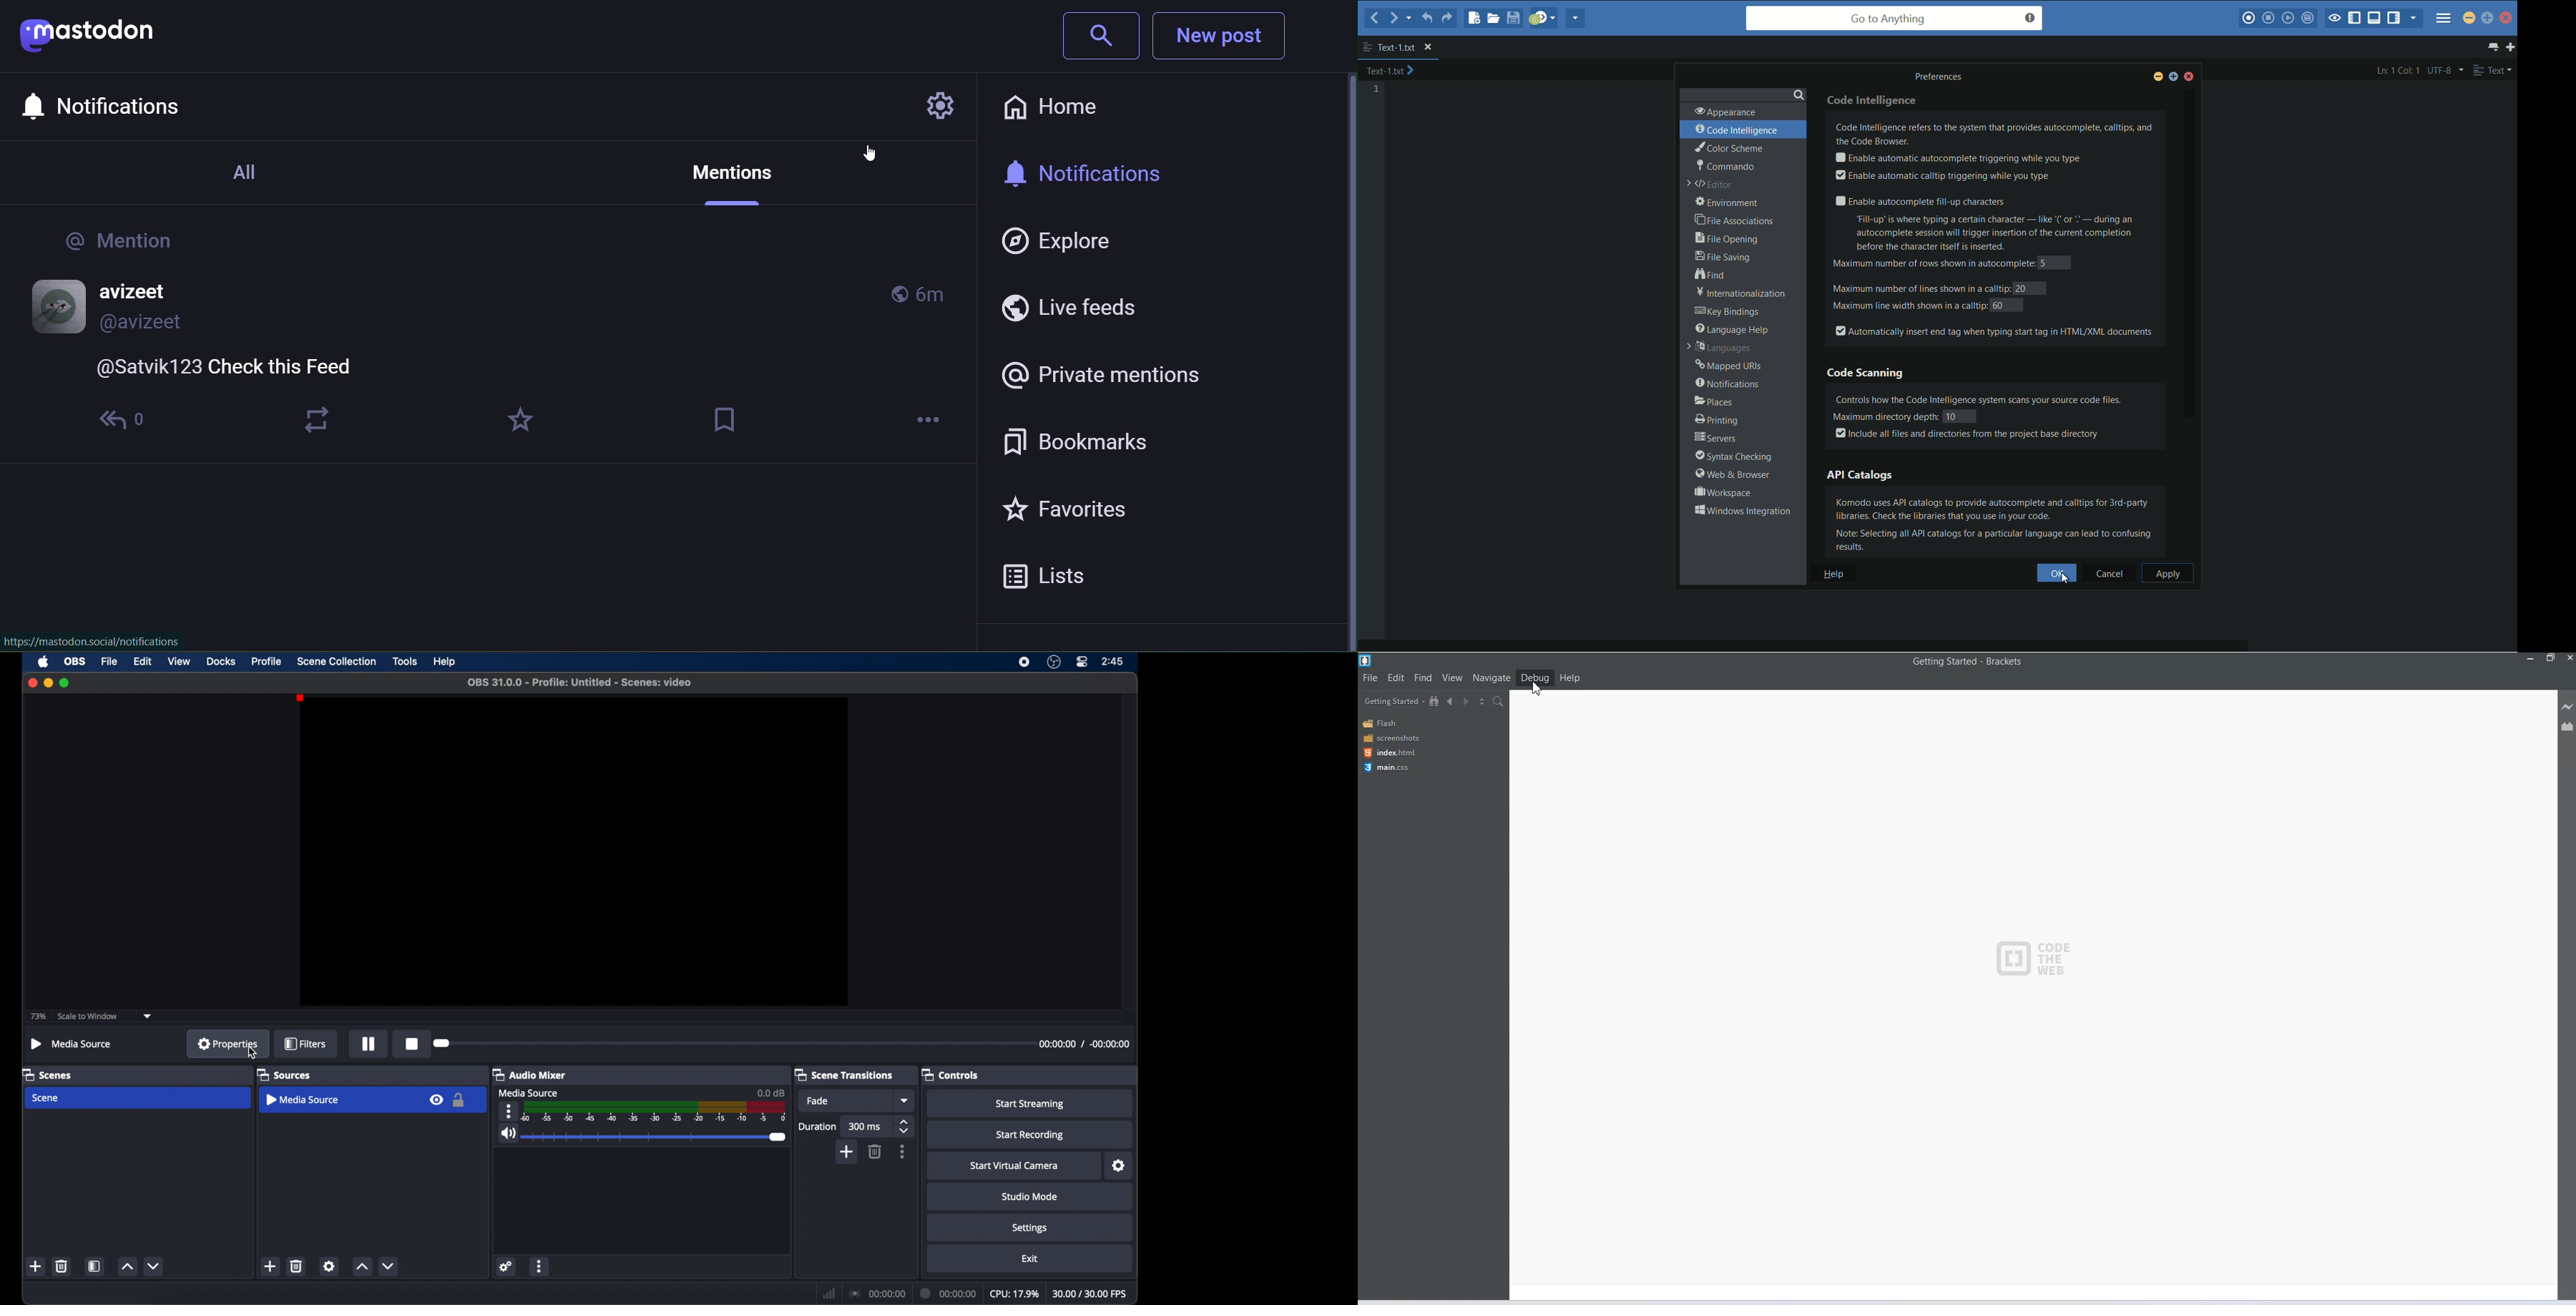 The image size is (2576, 1316). I want to click on exit, so click(1030, 1258).